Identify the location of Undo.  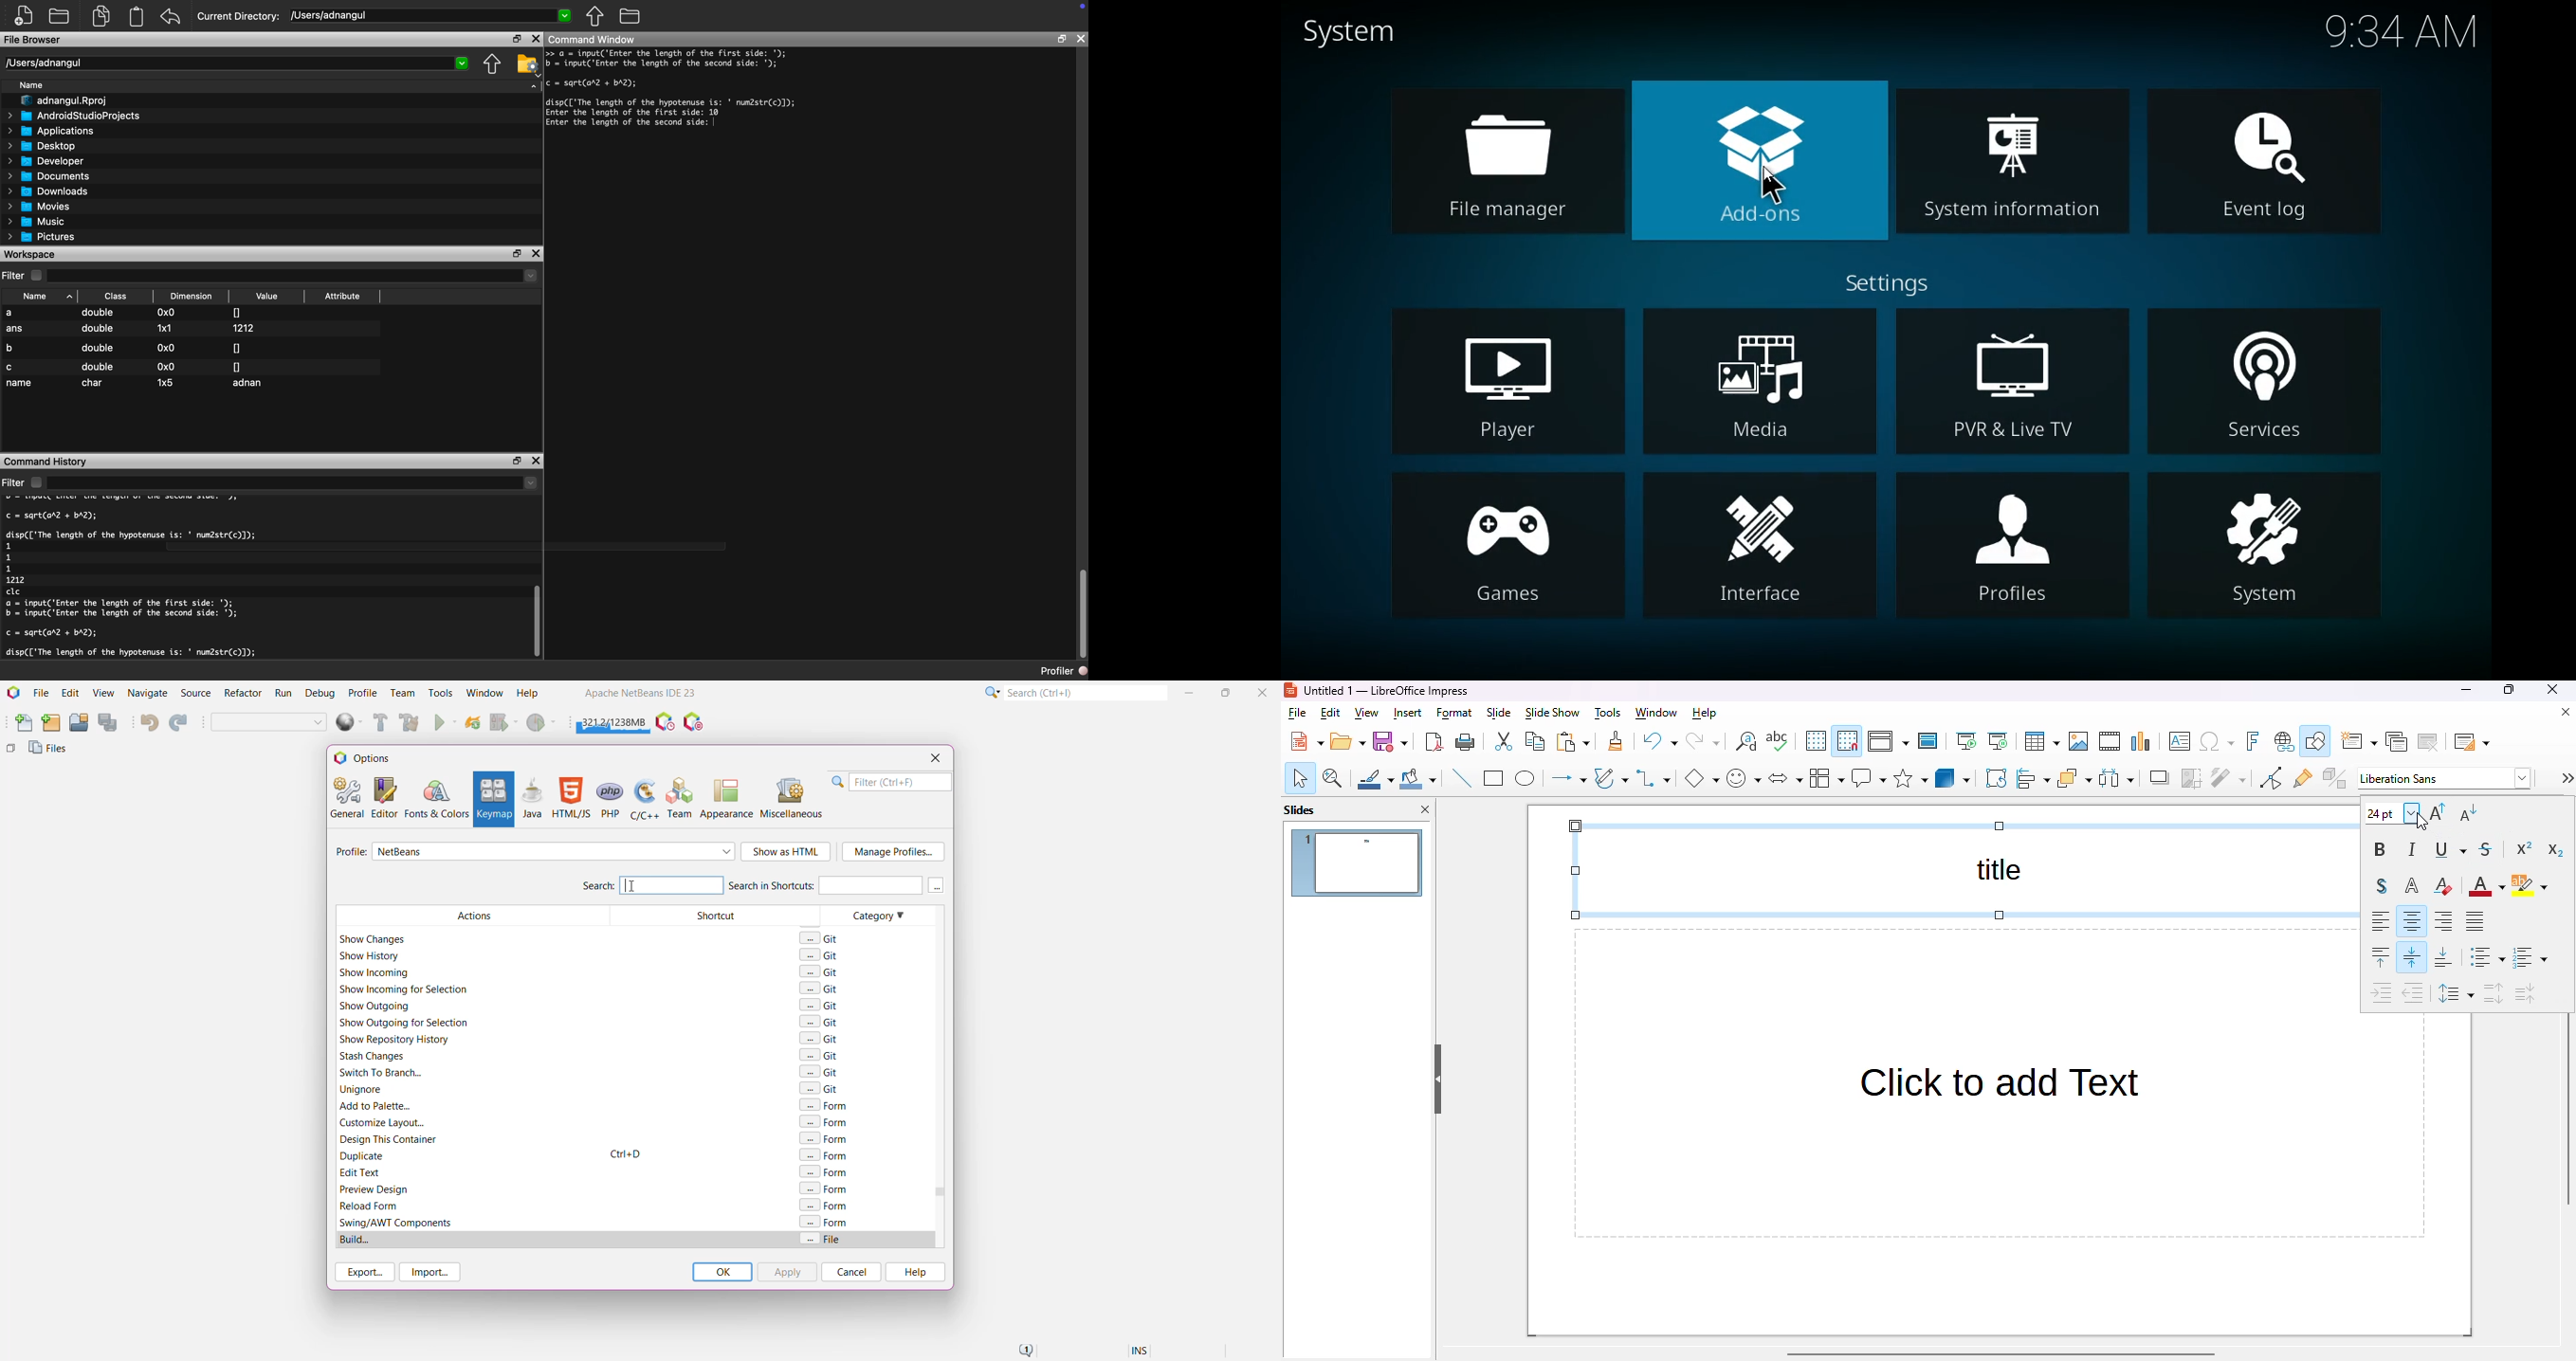
(148, 723).